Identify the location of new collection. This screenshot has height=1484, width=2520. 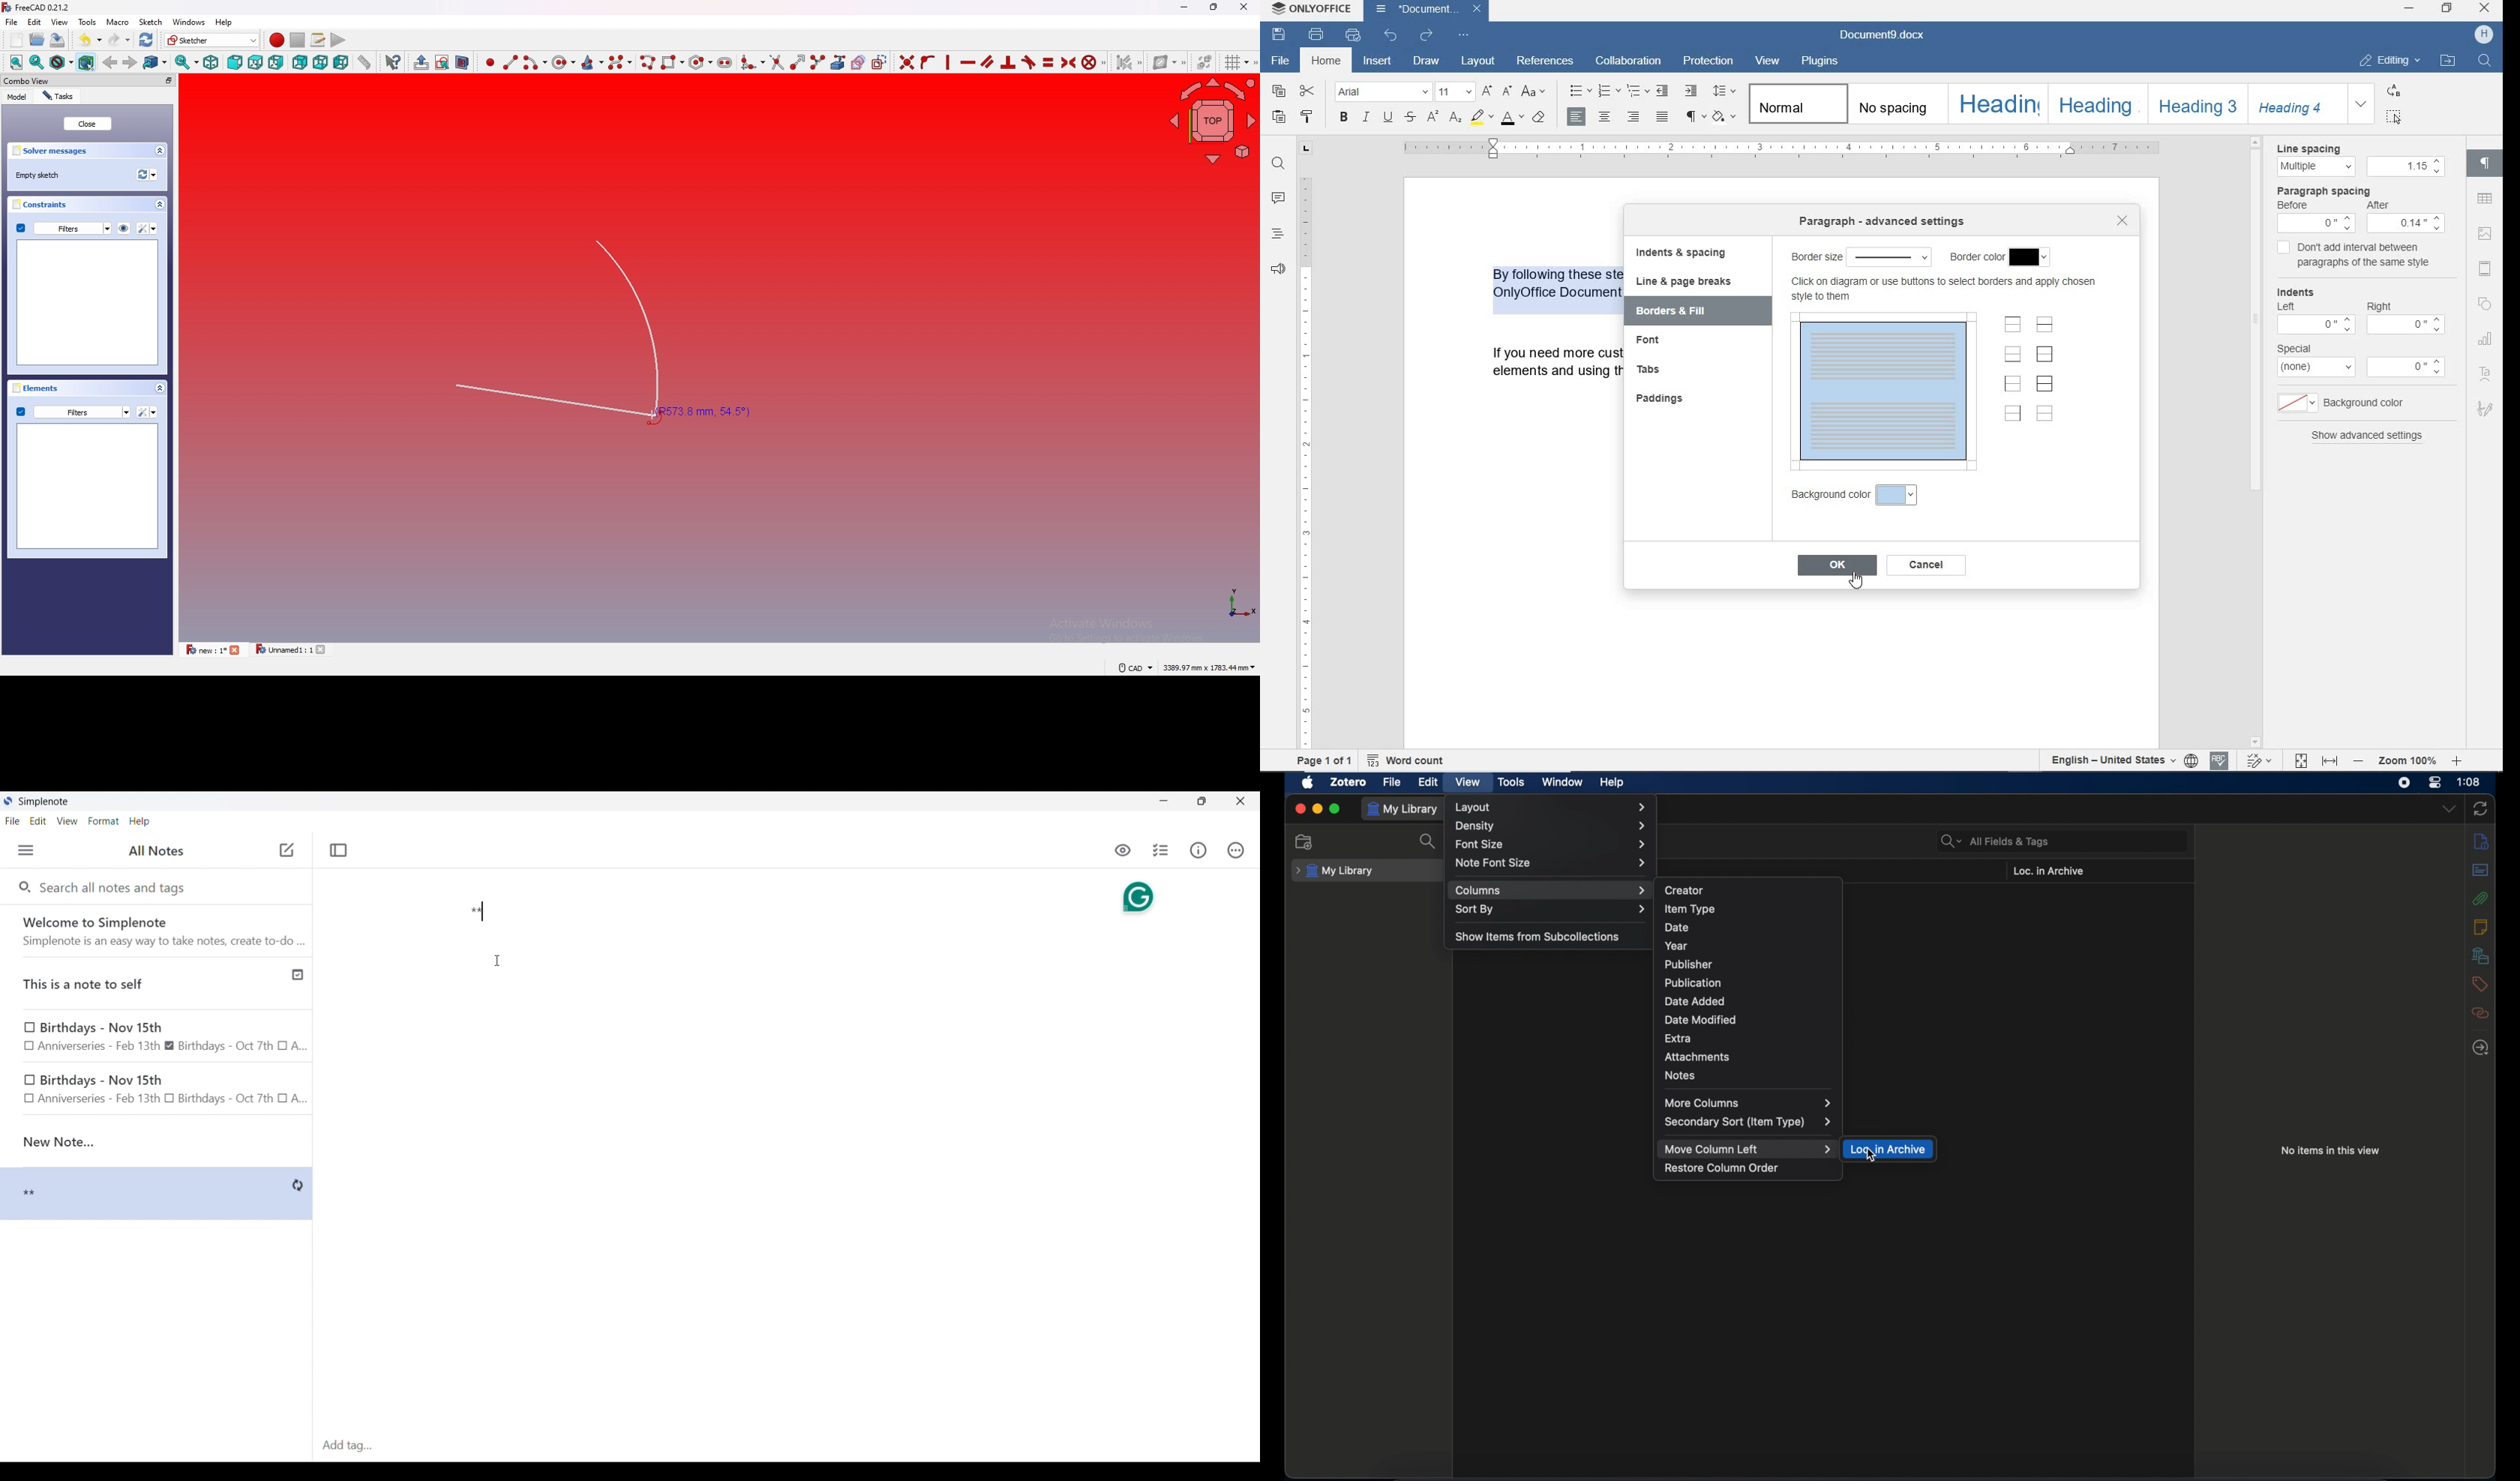
(1304, 842).